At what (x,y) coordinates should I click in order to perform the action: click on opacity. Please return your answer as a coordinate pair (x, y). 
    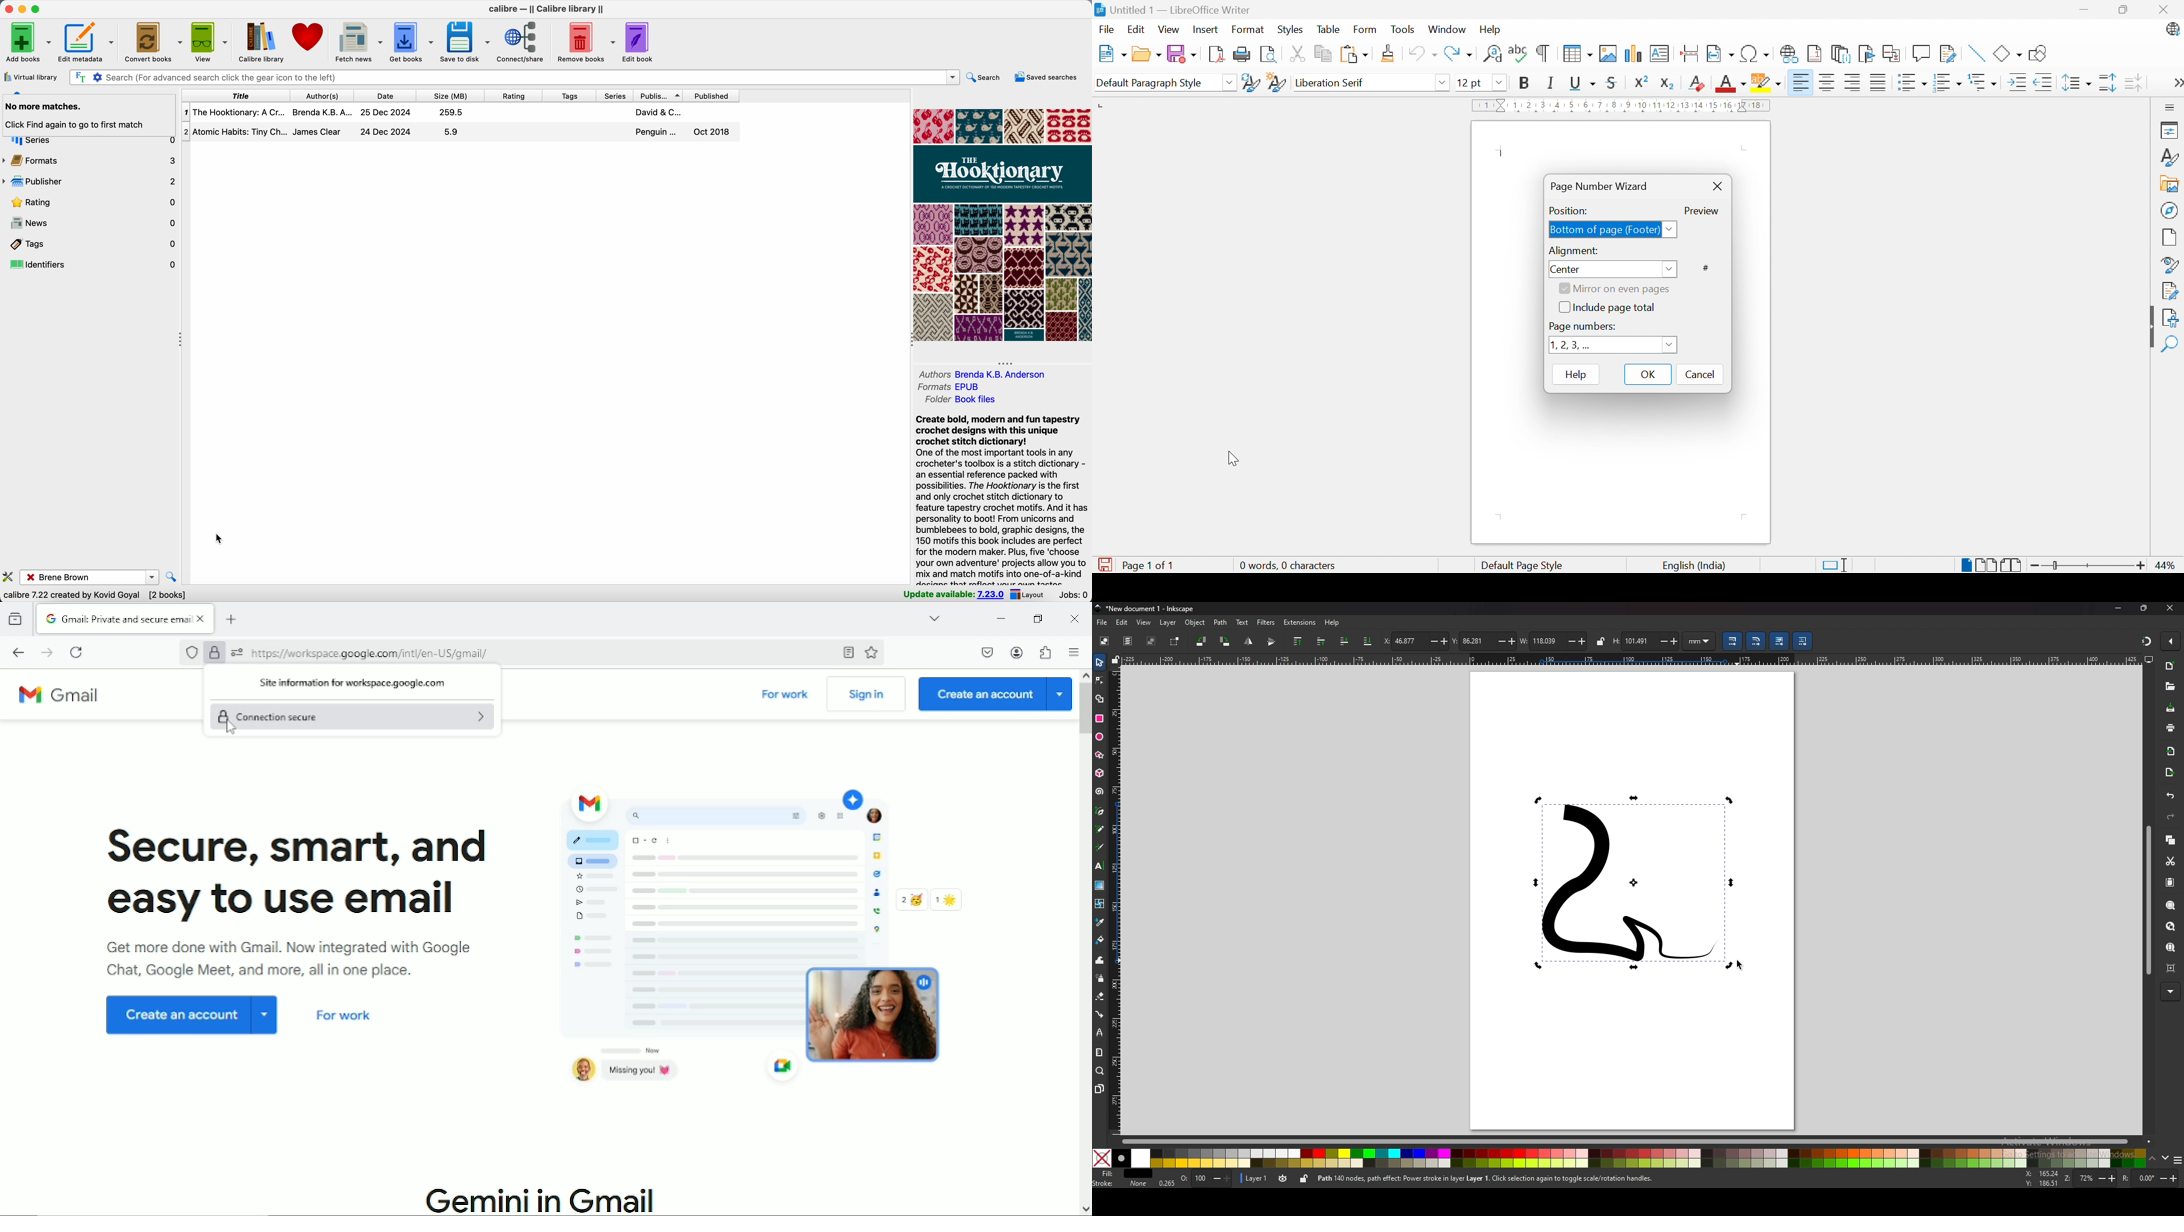
    Looking at the image, I should click on (1195, 1180).